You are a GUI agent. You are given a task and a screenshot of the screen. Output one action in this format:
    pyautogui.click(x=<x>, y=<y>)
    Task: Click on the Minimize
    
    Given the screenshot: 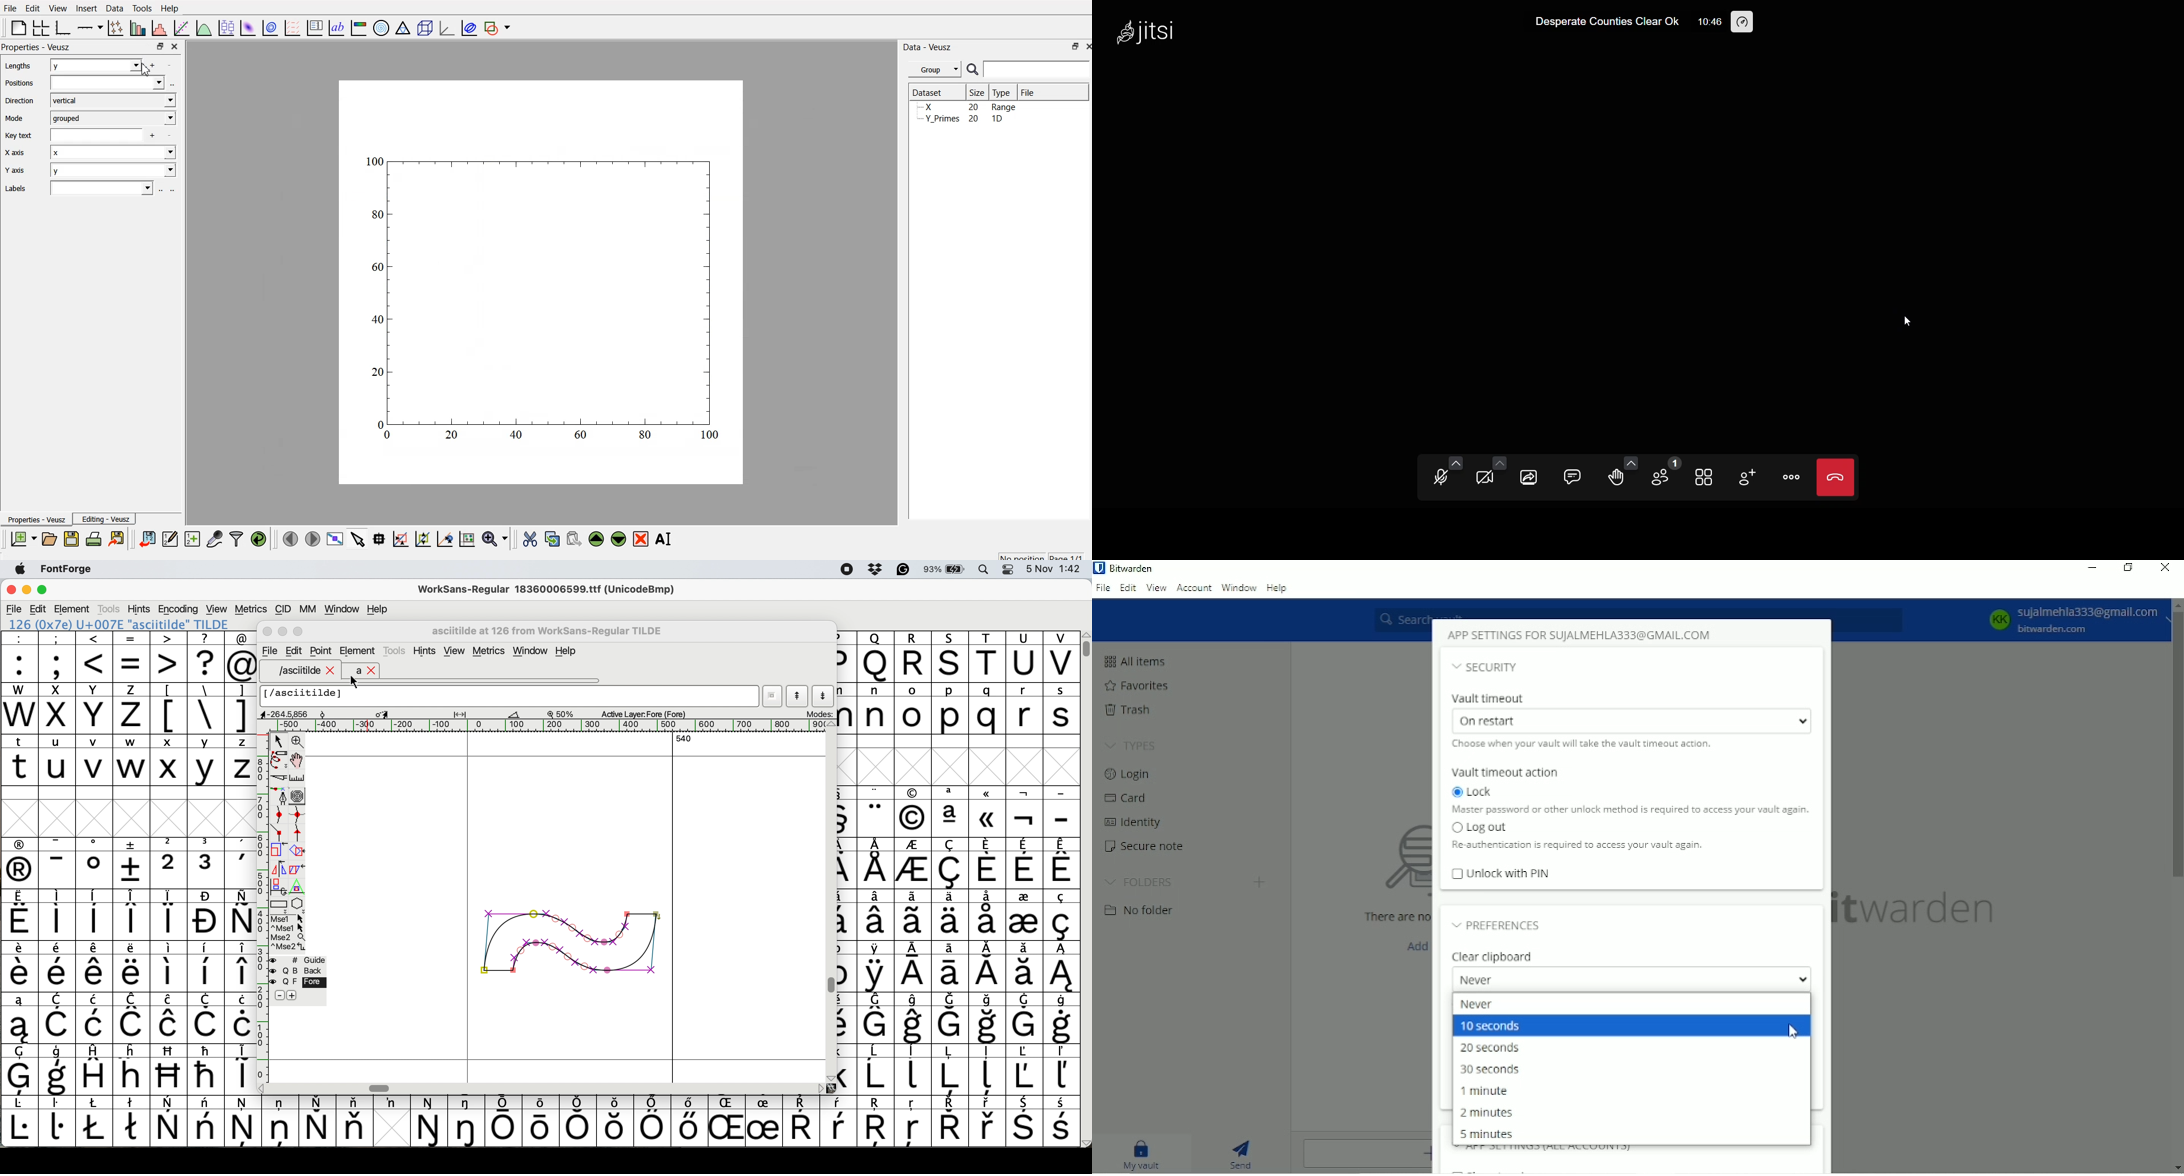 What is the action you would take?
    pyautogui.click(x=2093, y=567)
    